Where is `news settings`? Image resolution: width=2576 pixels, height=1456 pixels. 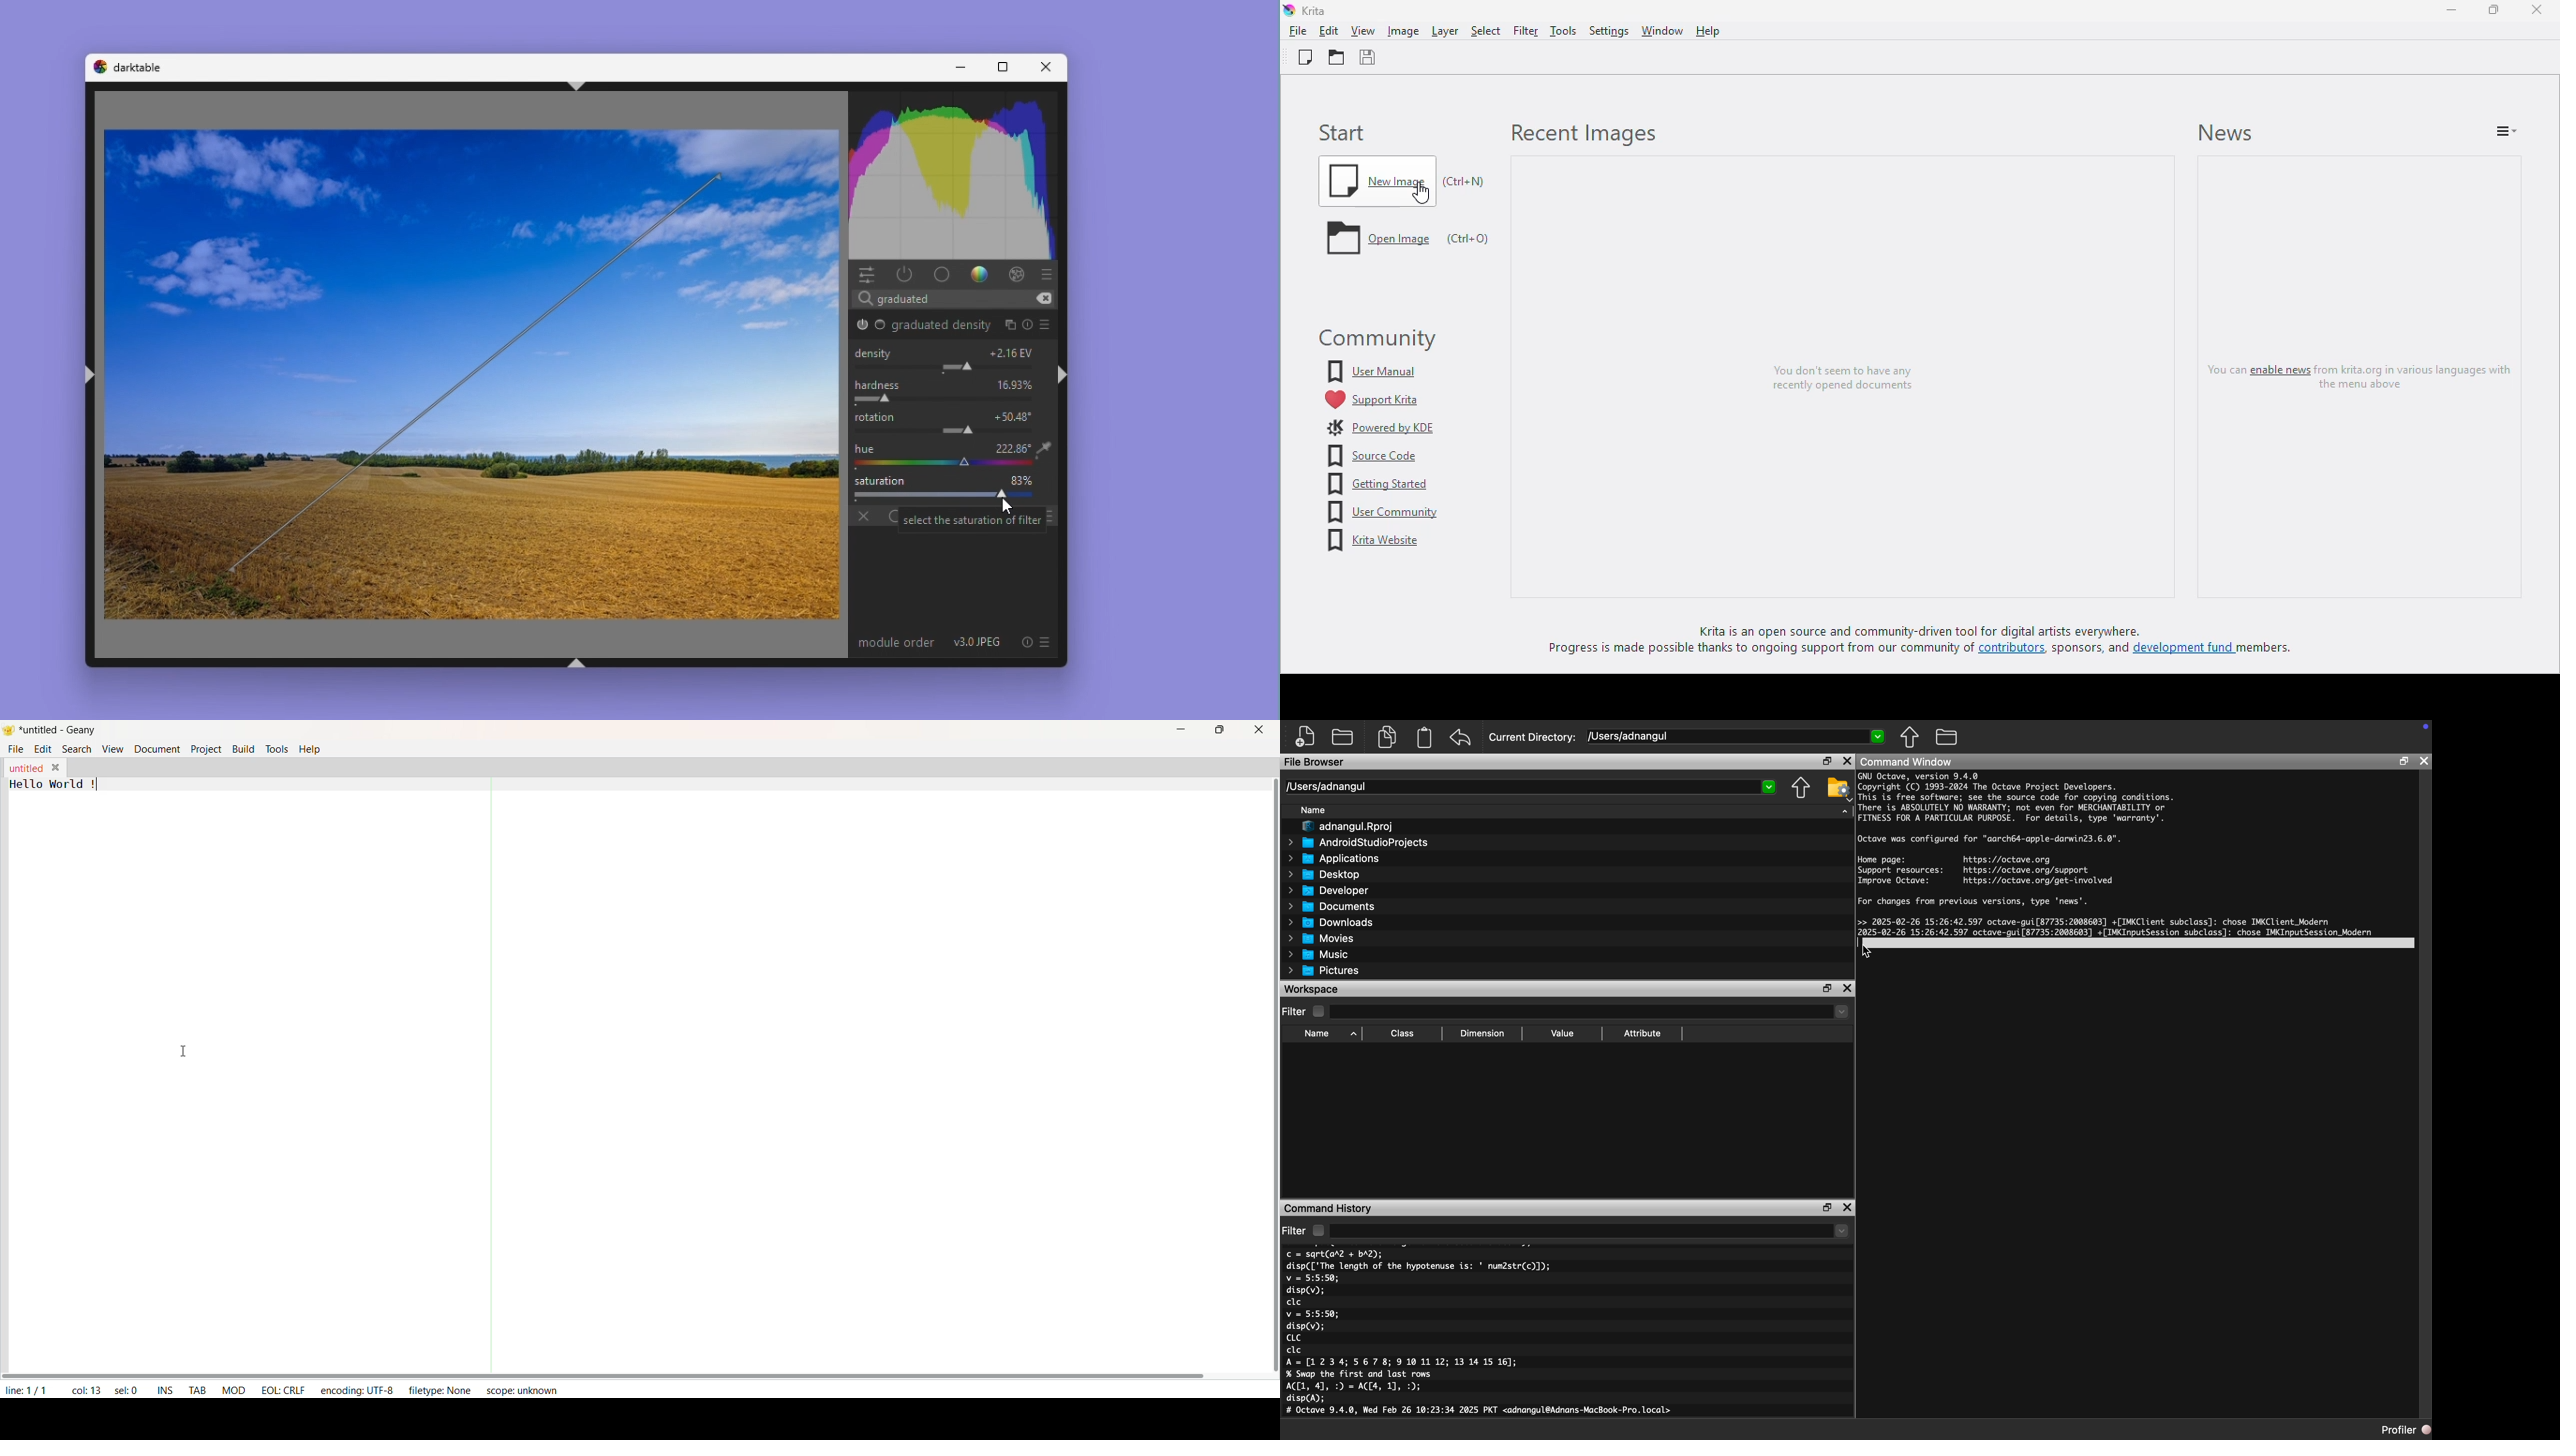
news settings is located at coordinates (2507, 130).